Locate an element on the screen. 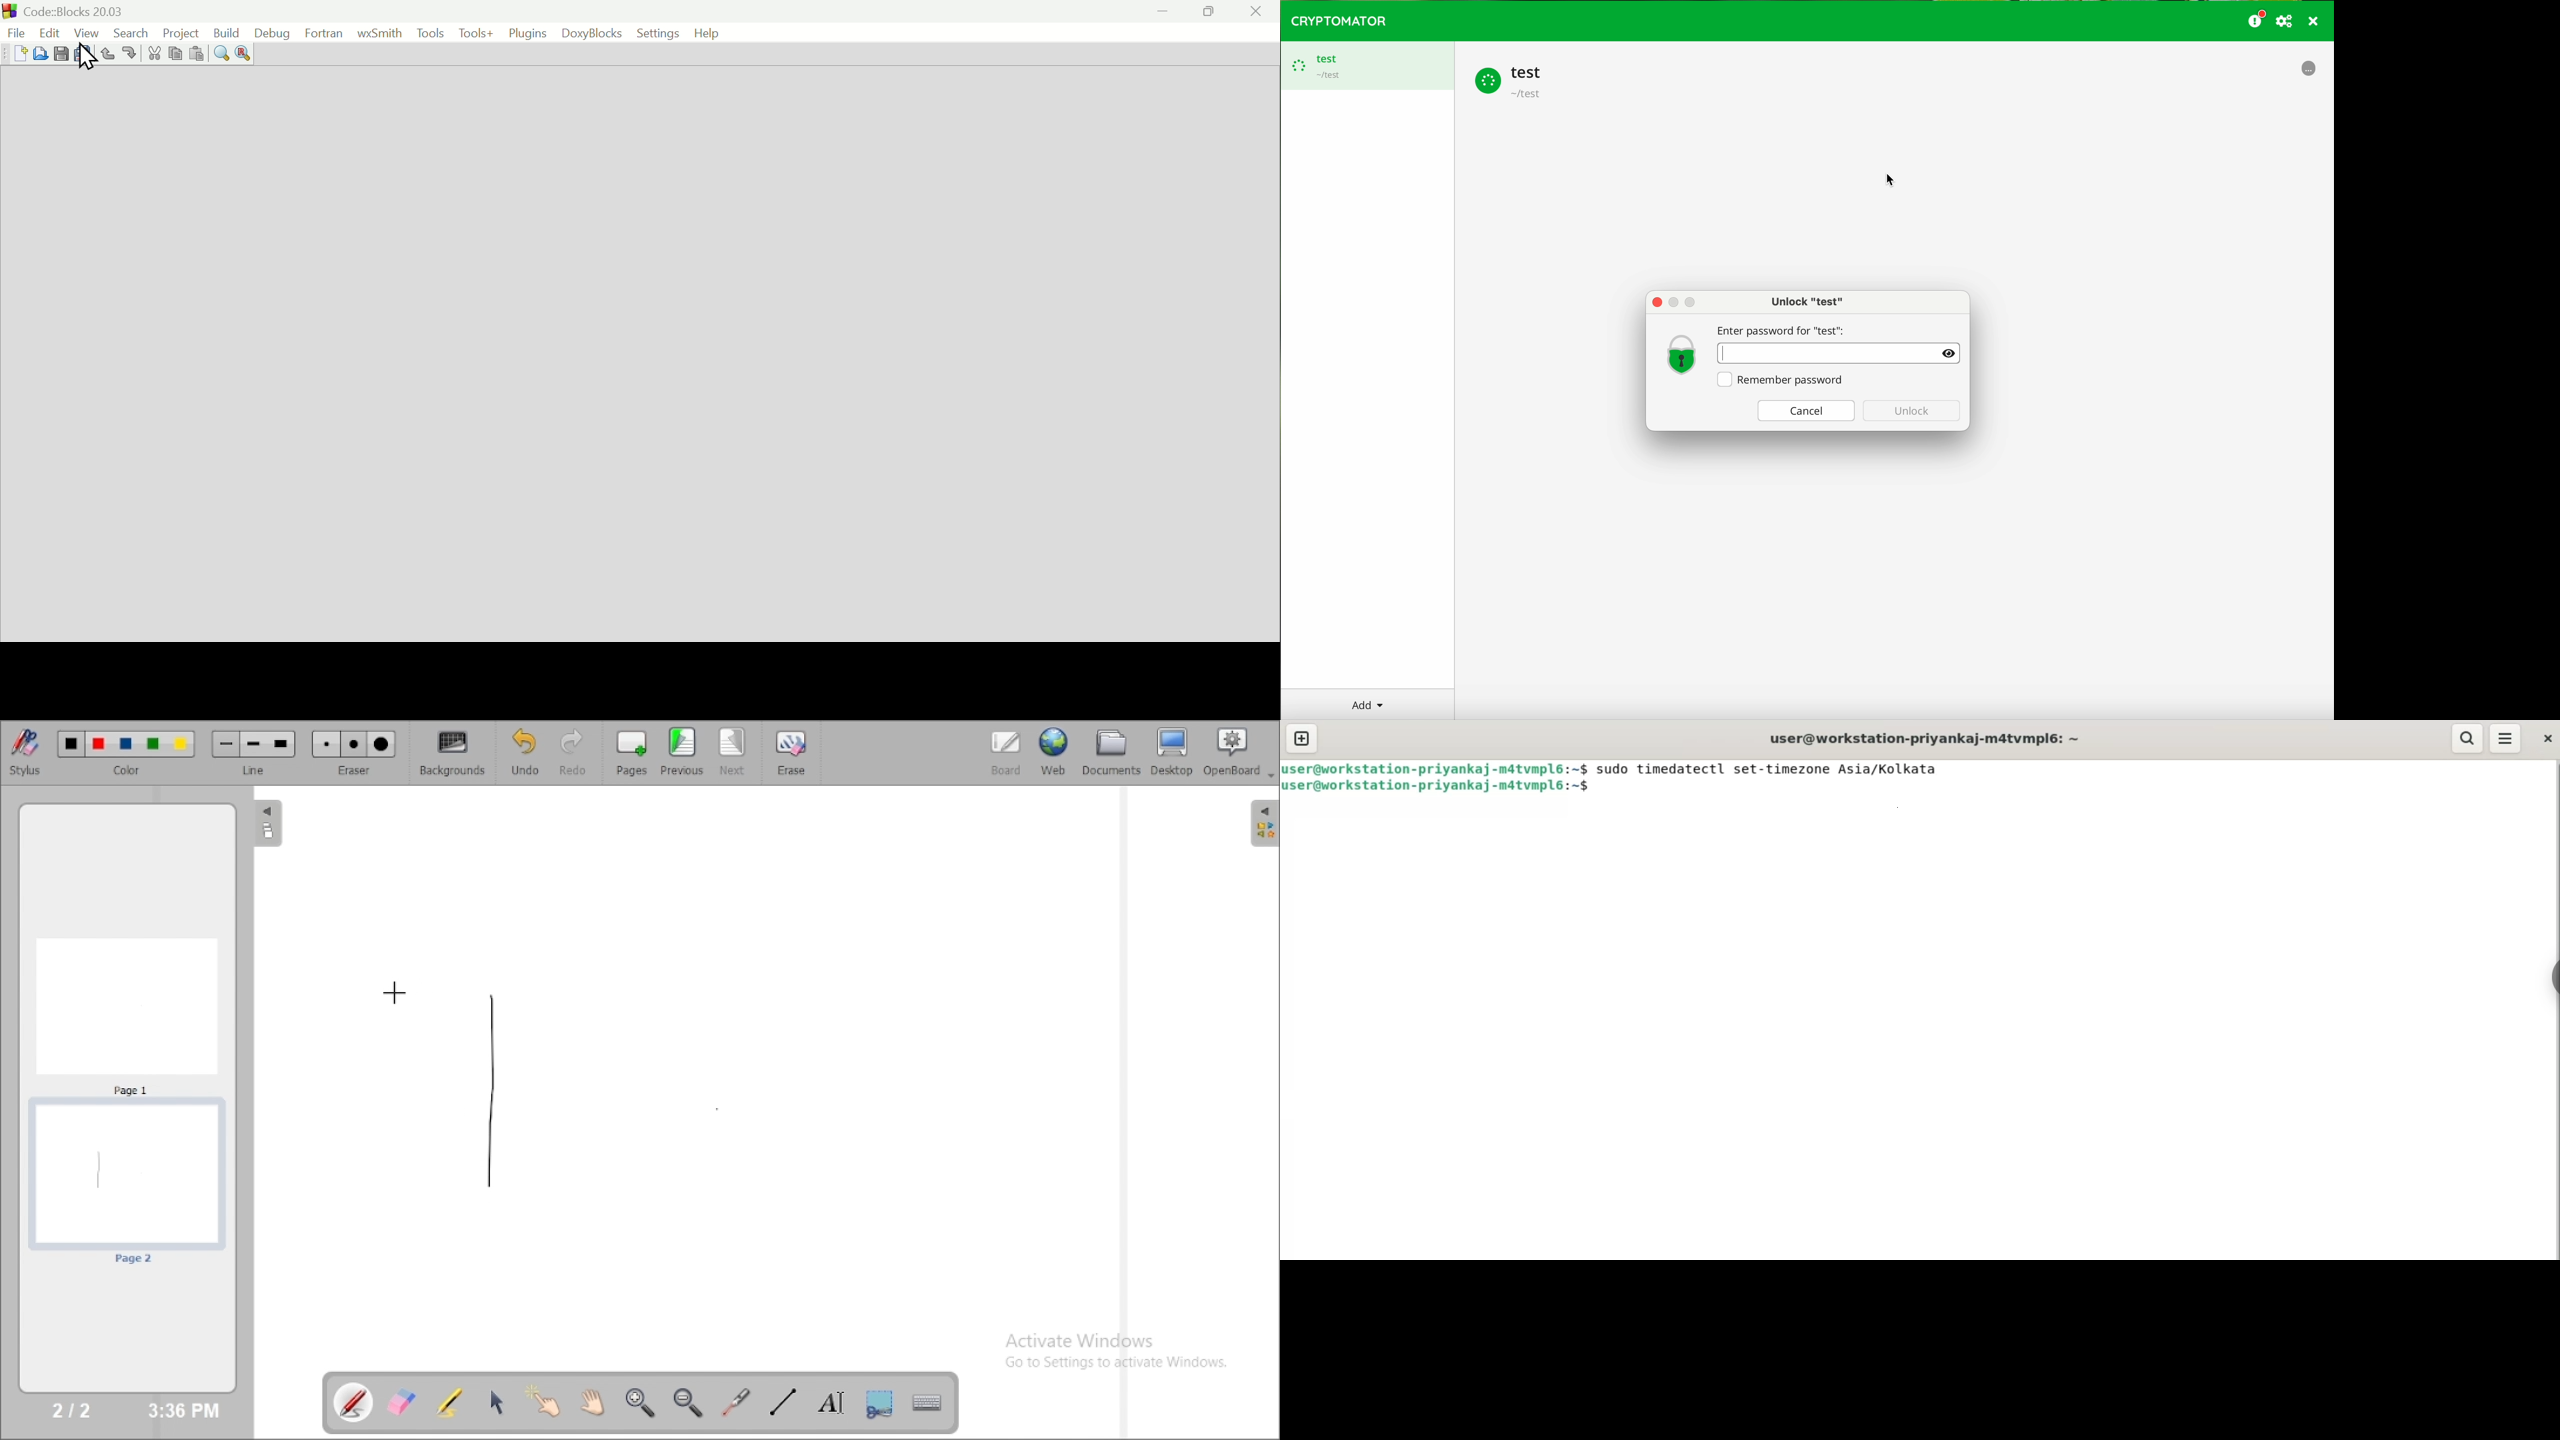  Settings is located at coordinates (657, 33).